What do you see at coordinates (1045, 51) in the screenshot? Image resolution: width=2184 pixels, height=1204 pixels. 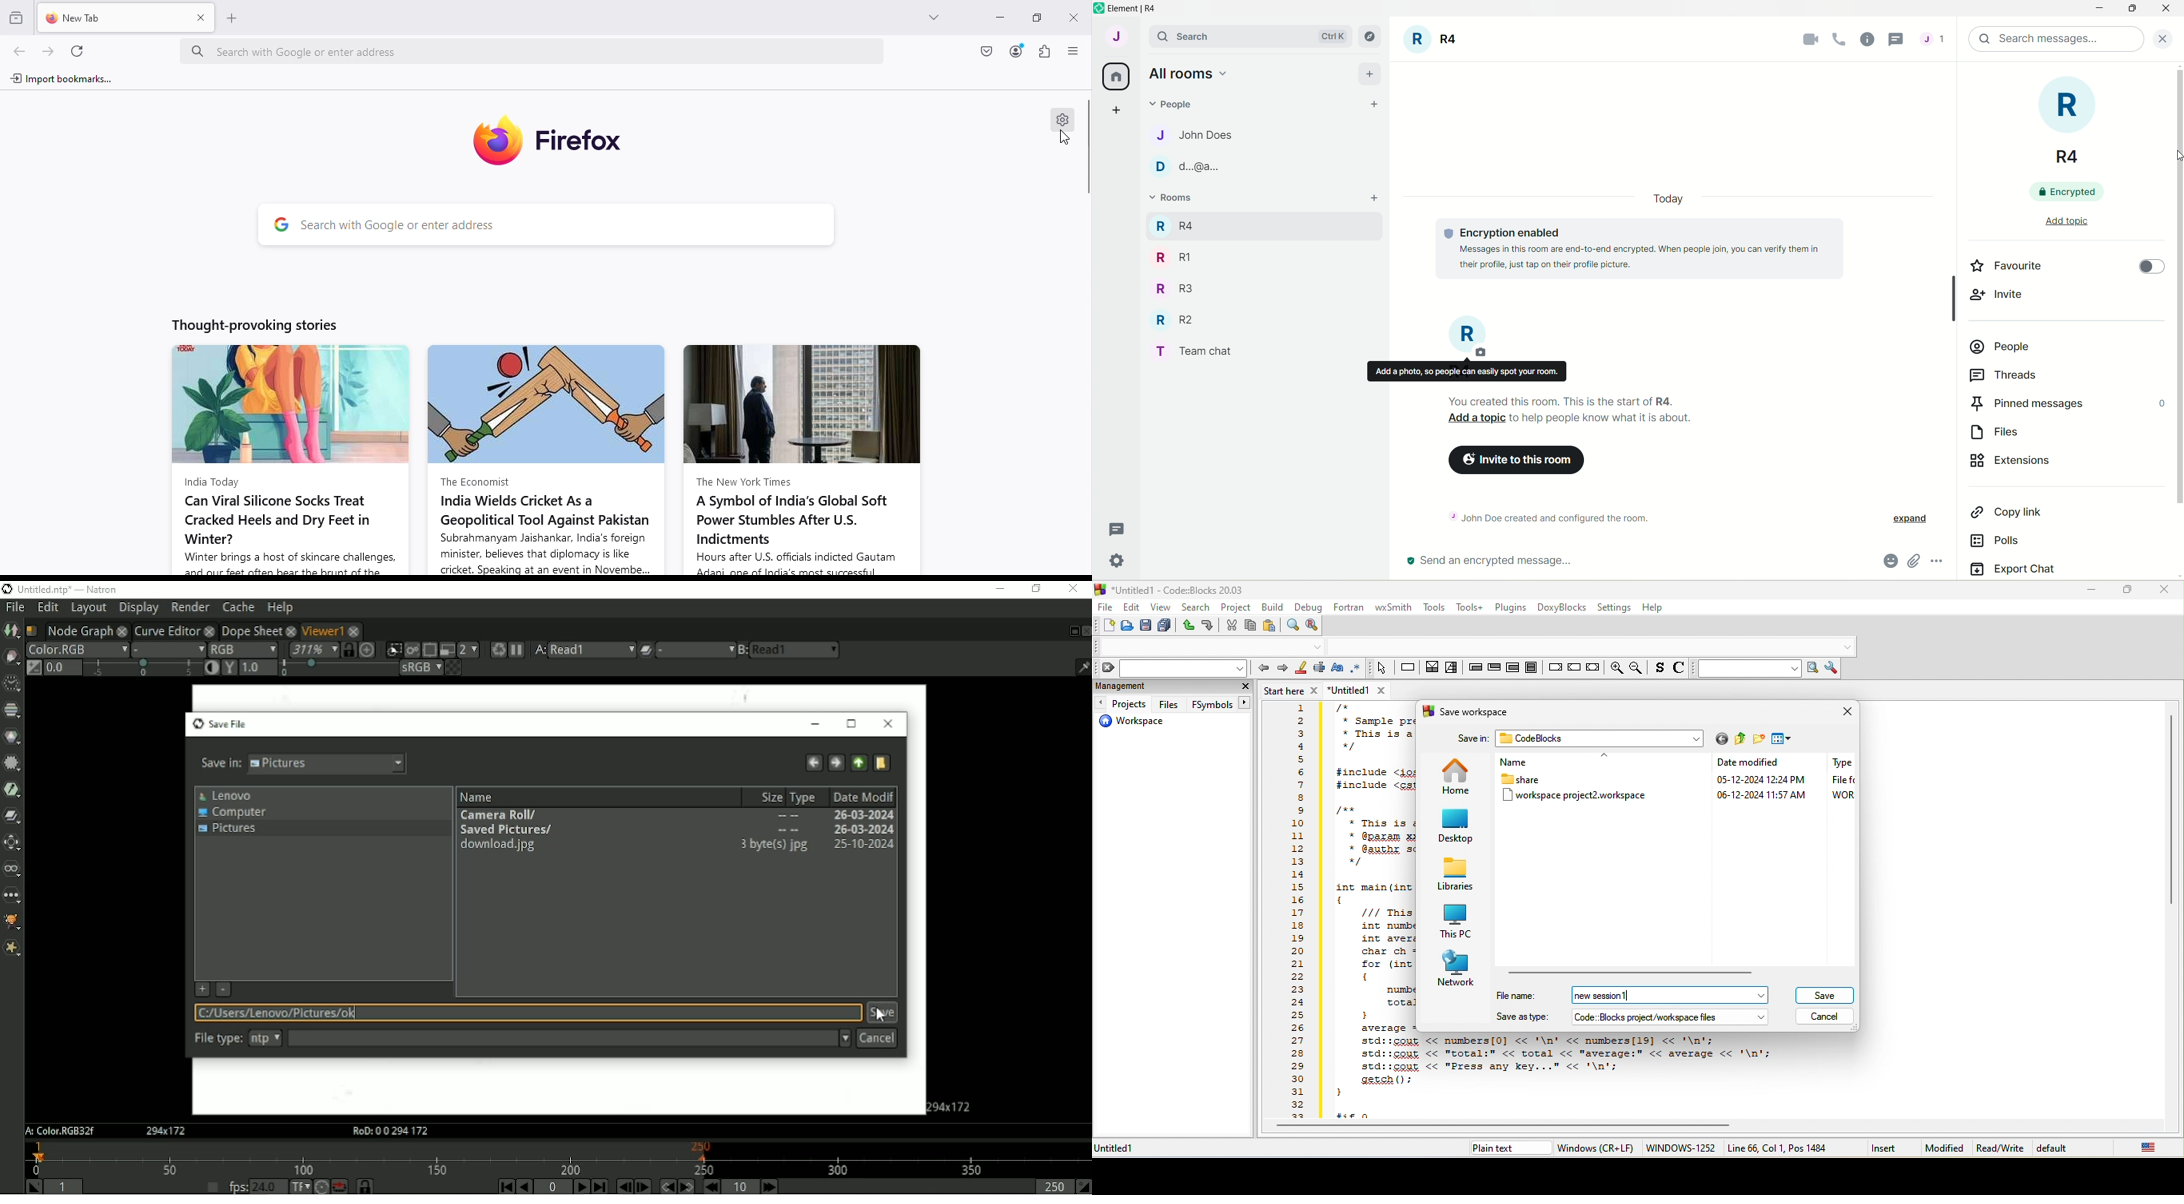 I see `Extensions` at bounding box center [1045, 51].